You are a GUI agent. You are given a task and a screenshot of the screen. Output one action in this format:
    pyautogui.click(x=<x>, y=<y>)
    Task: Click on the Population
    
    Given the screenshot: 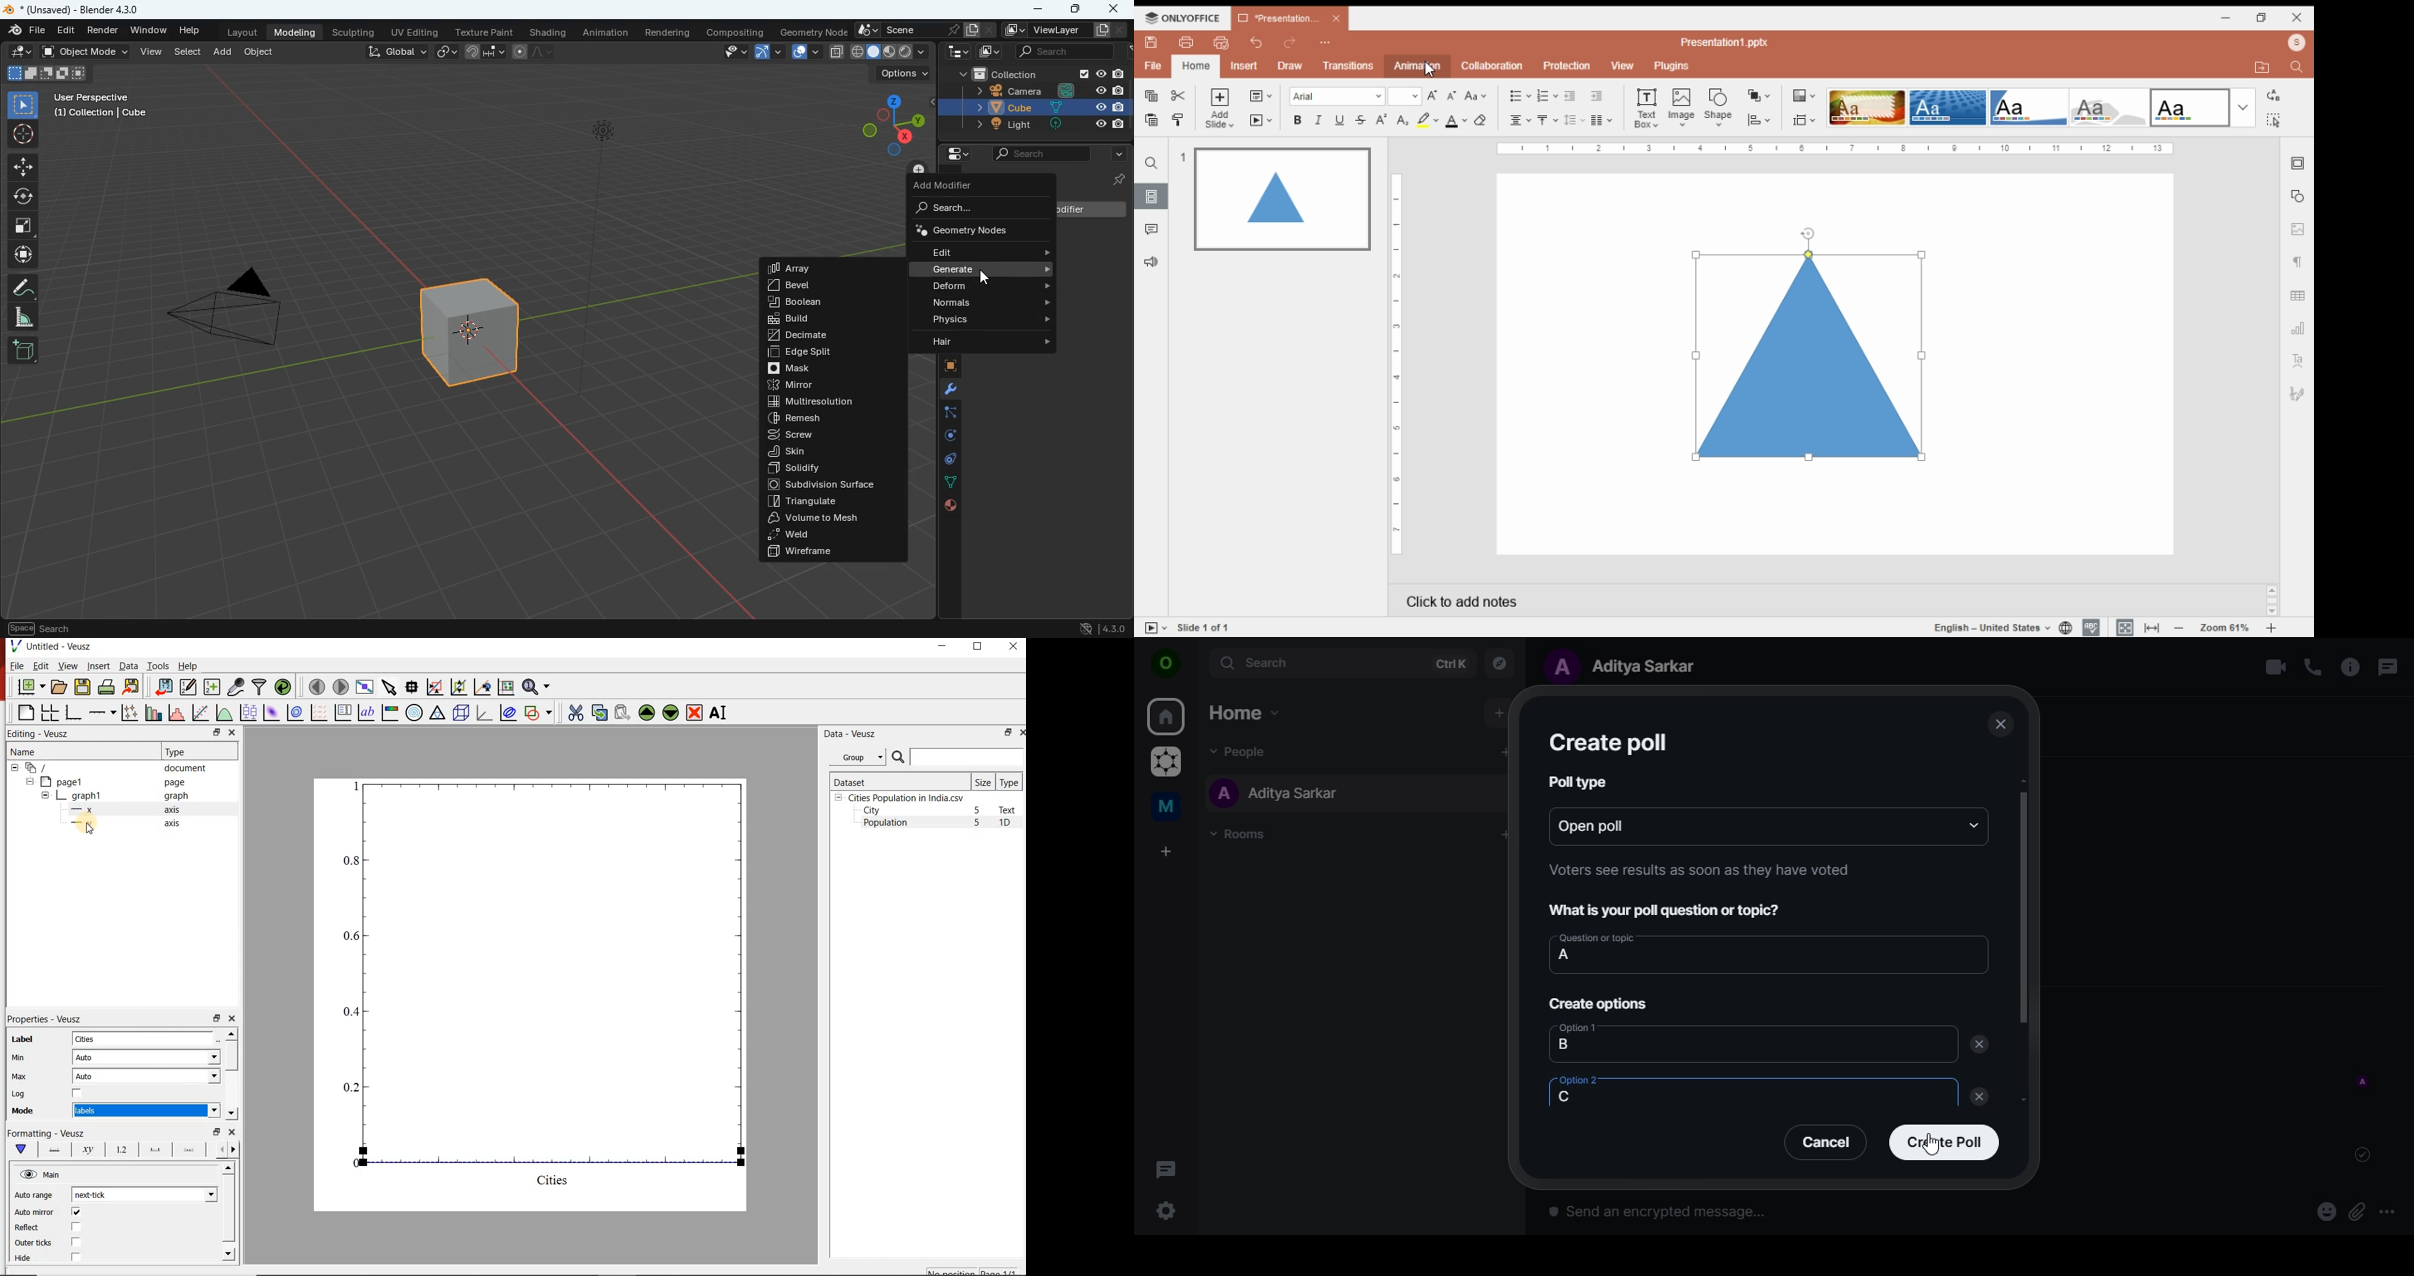 What is the action you would take?
    pyautogui.click(x=886, y=824)
    